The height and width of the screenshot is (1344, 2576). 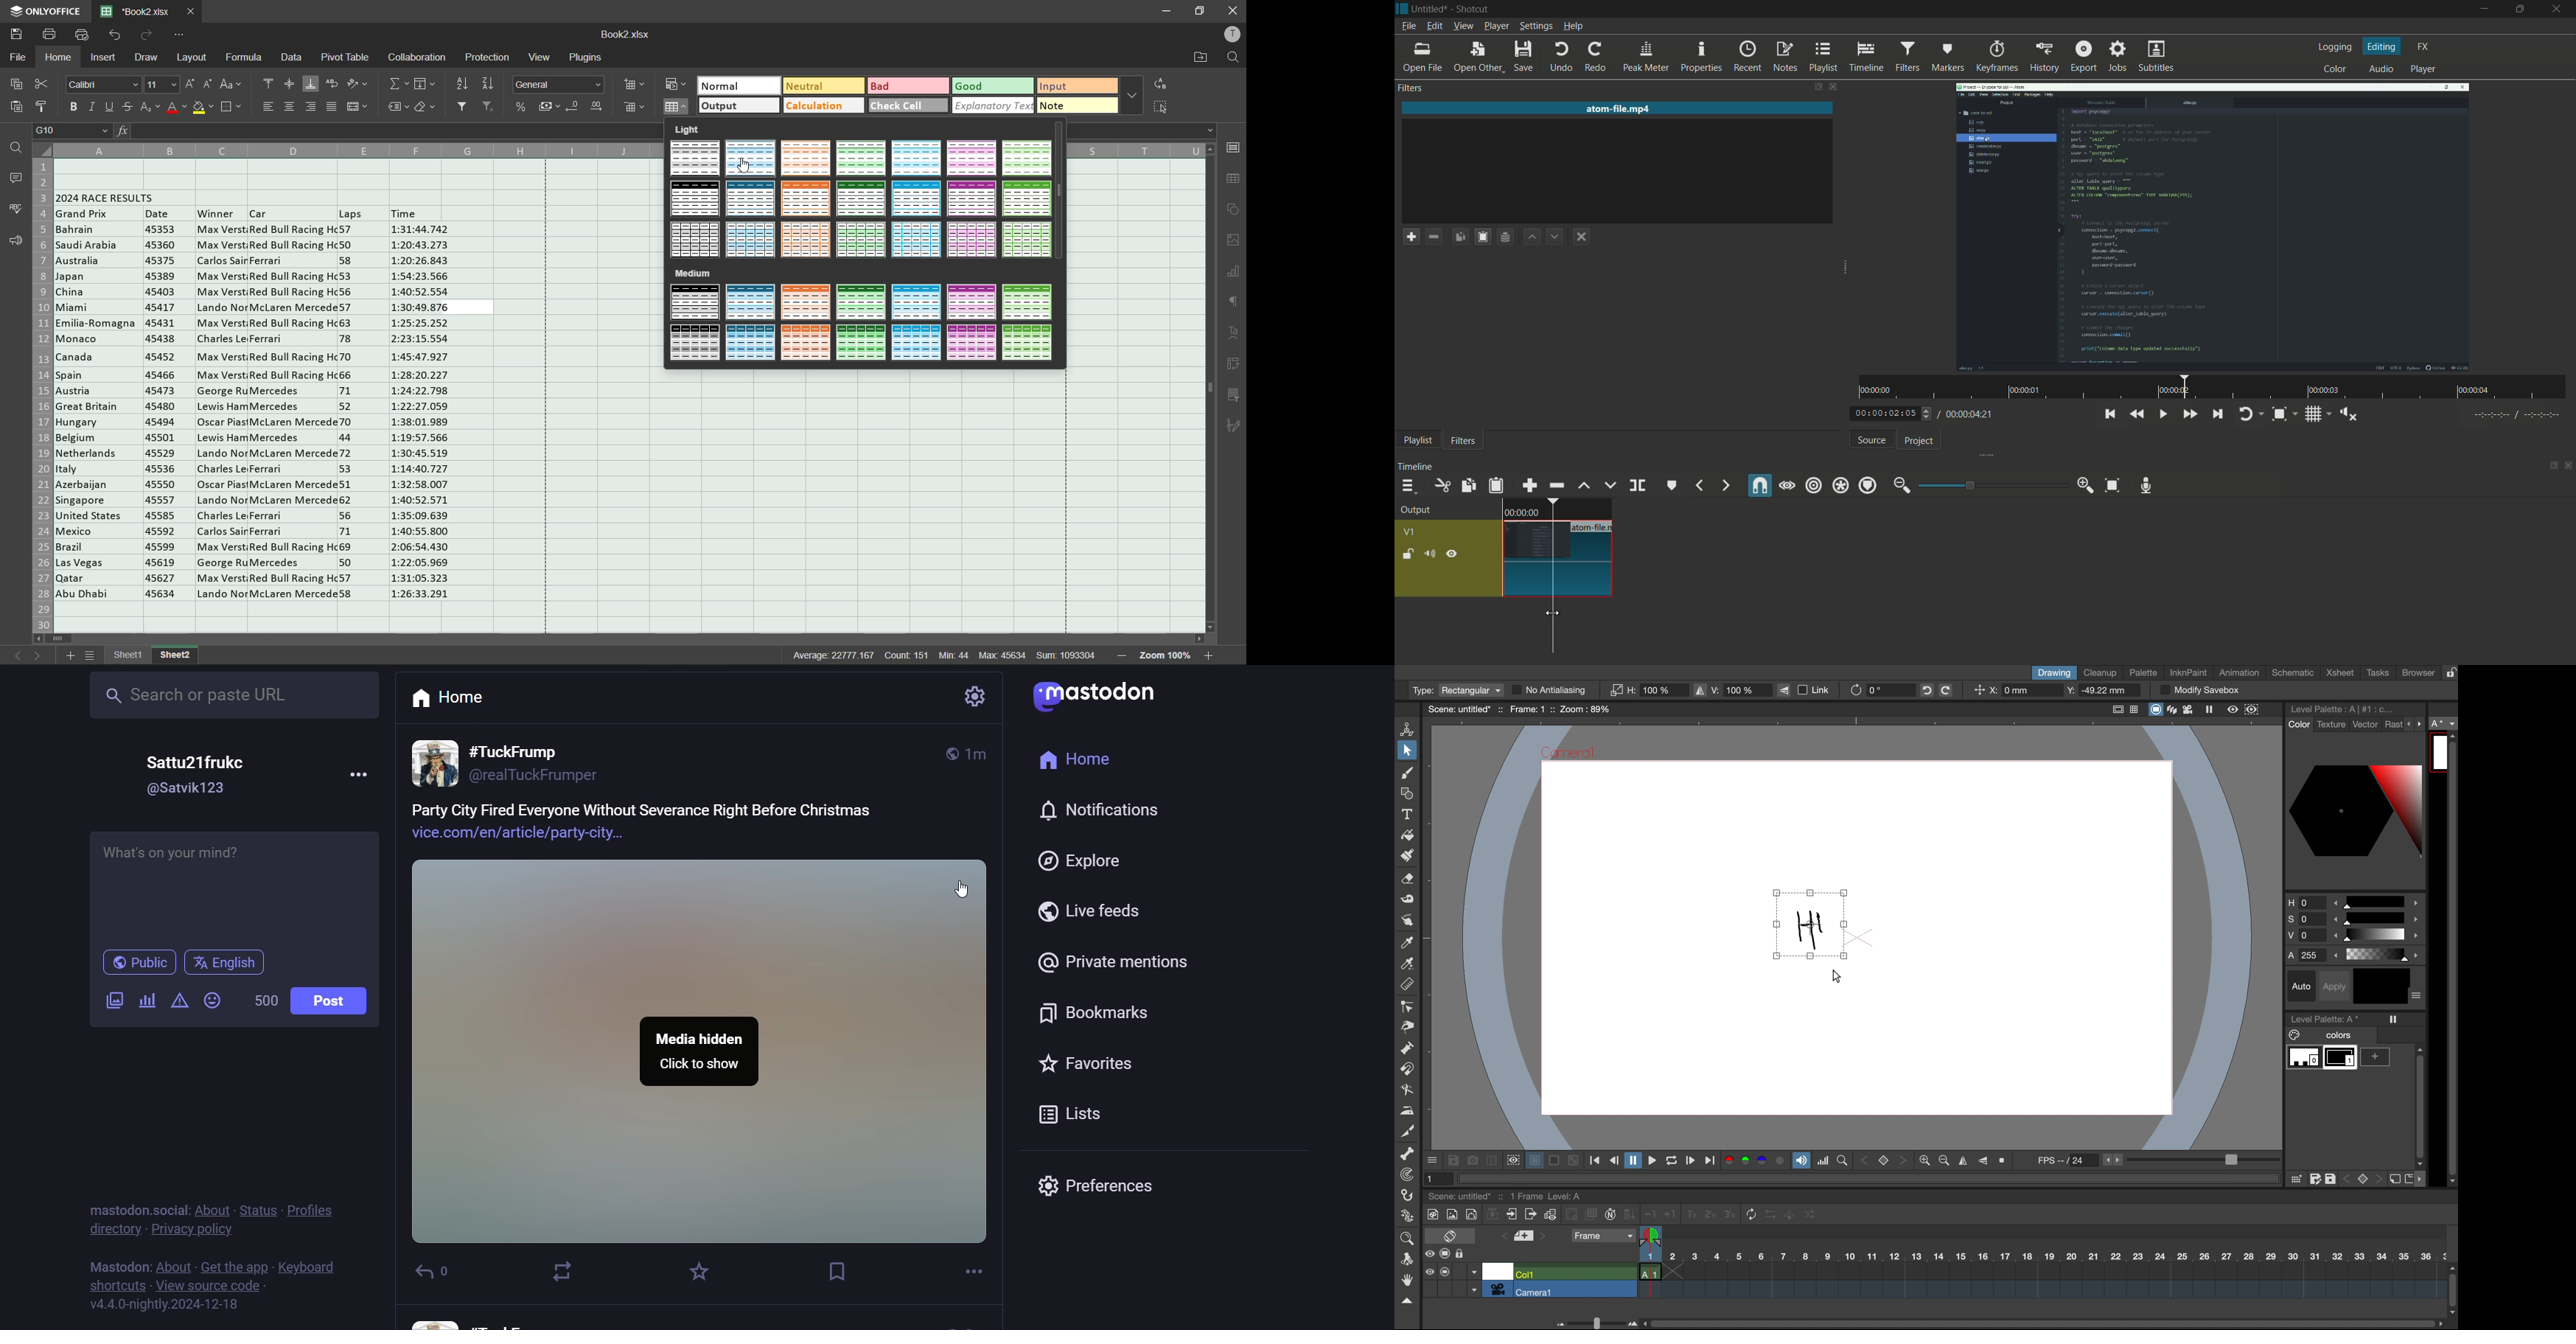 What do you see at coordinates (74, 656) in the screenshot?
I see `add sheet` at bounding box center [74, 656].